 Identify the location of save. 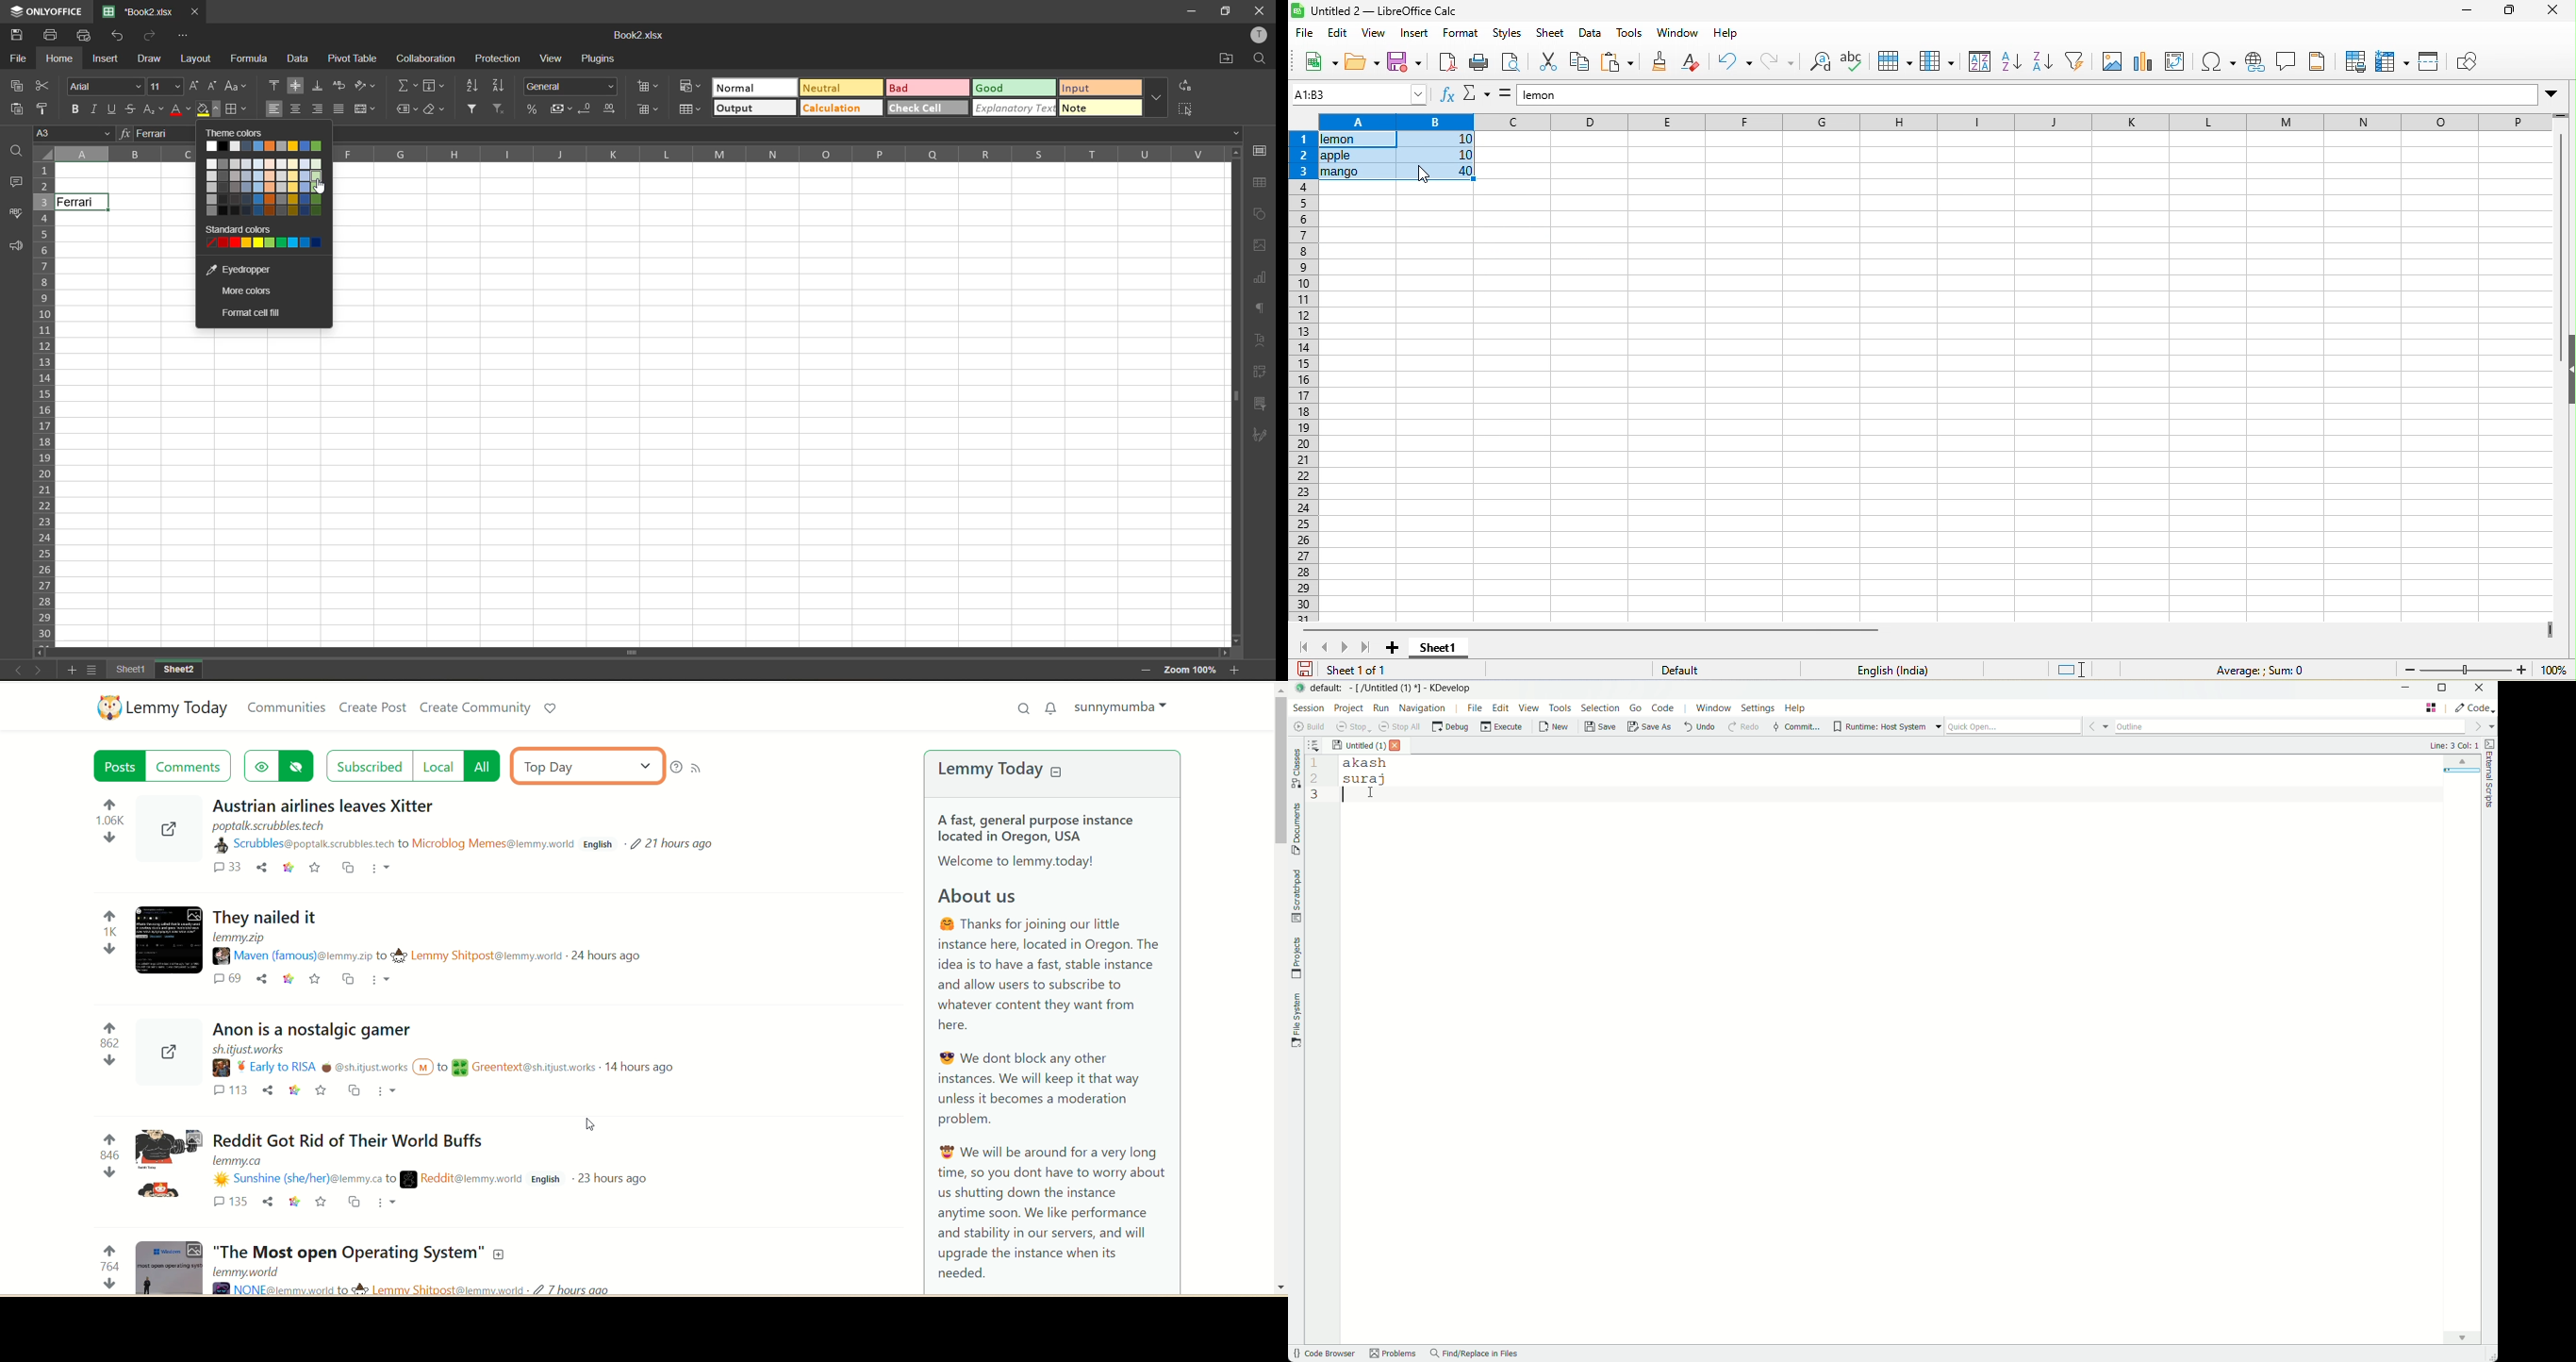
(18, 34).